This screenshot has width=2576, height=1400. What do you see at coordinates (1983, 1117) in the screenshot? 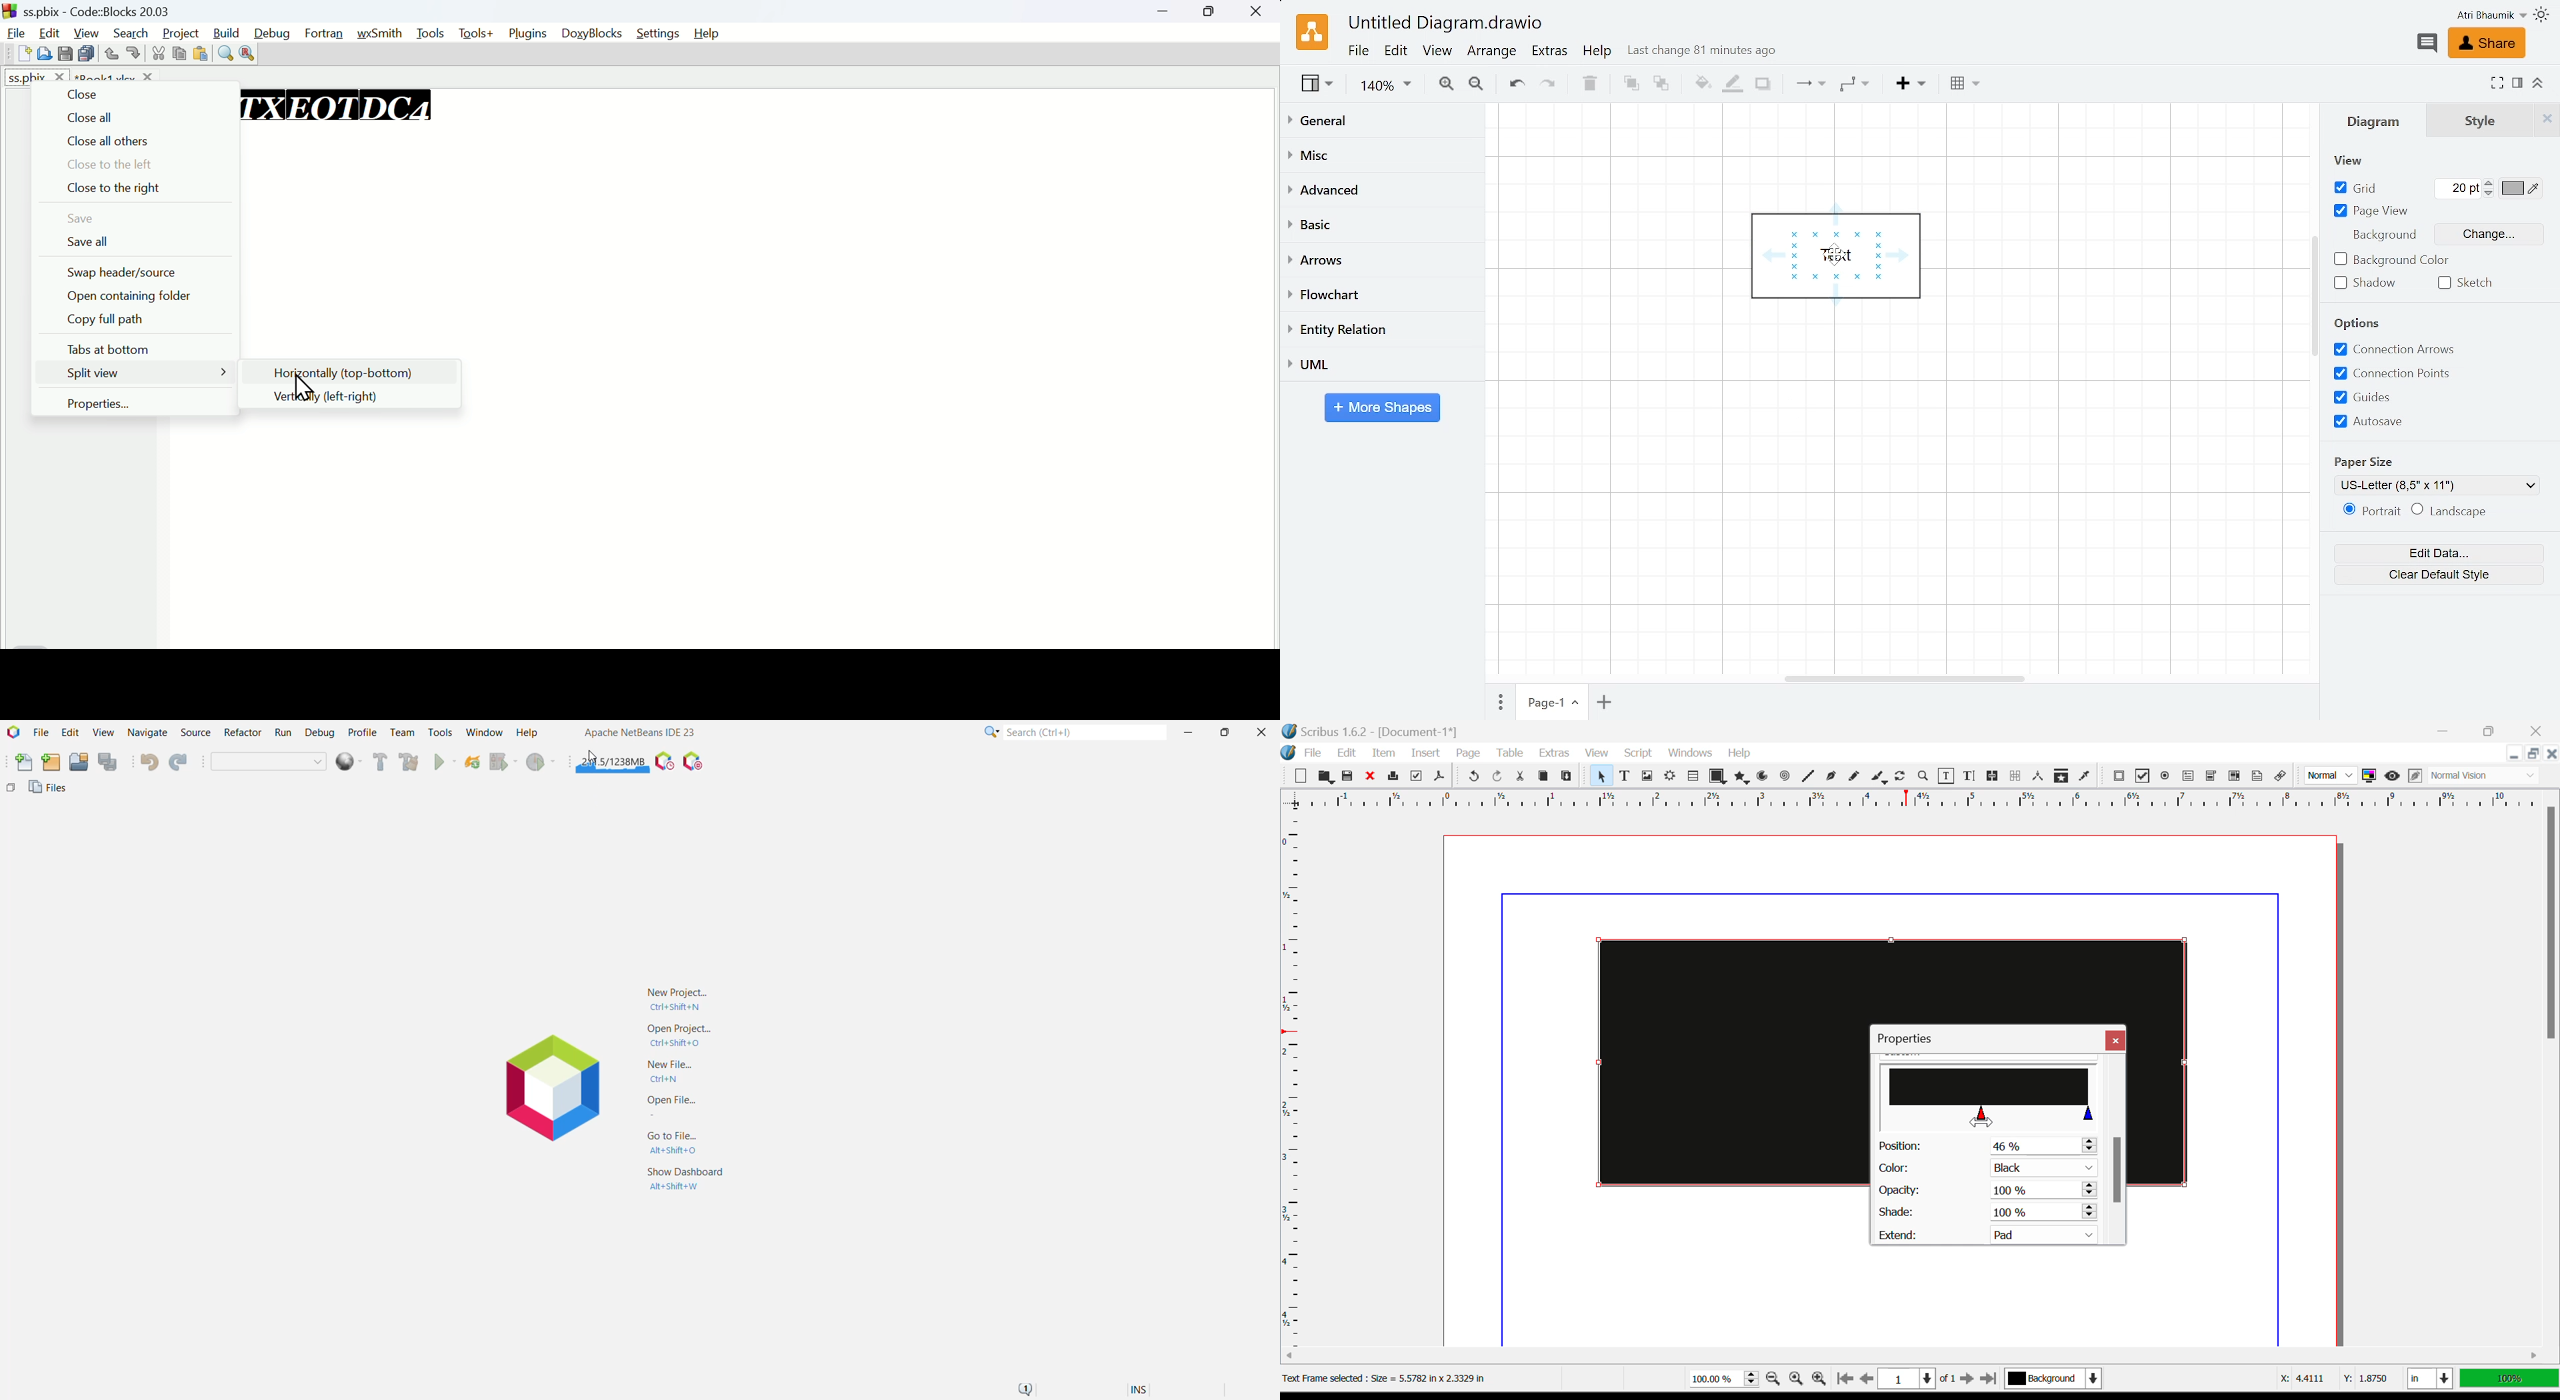
I see `MOUSE_UP Cursor Position` at bounding box center [1983, 1117].